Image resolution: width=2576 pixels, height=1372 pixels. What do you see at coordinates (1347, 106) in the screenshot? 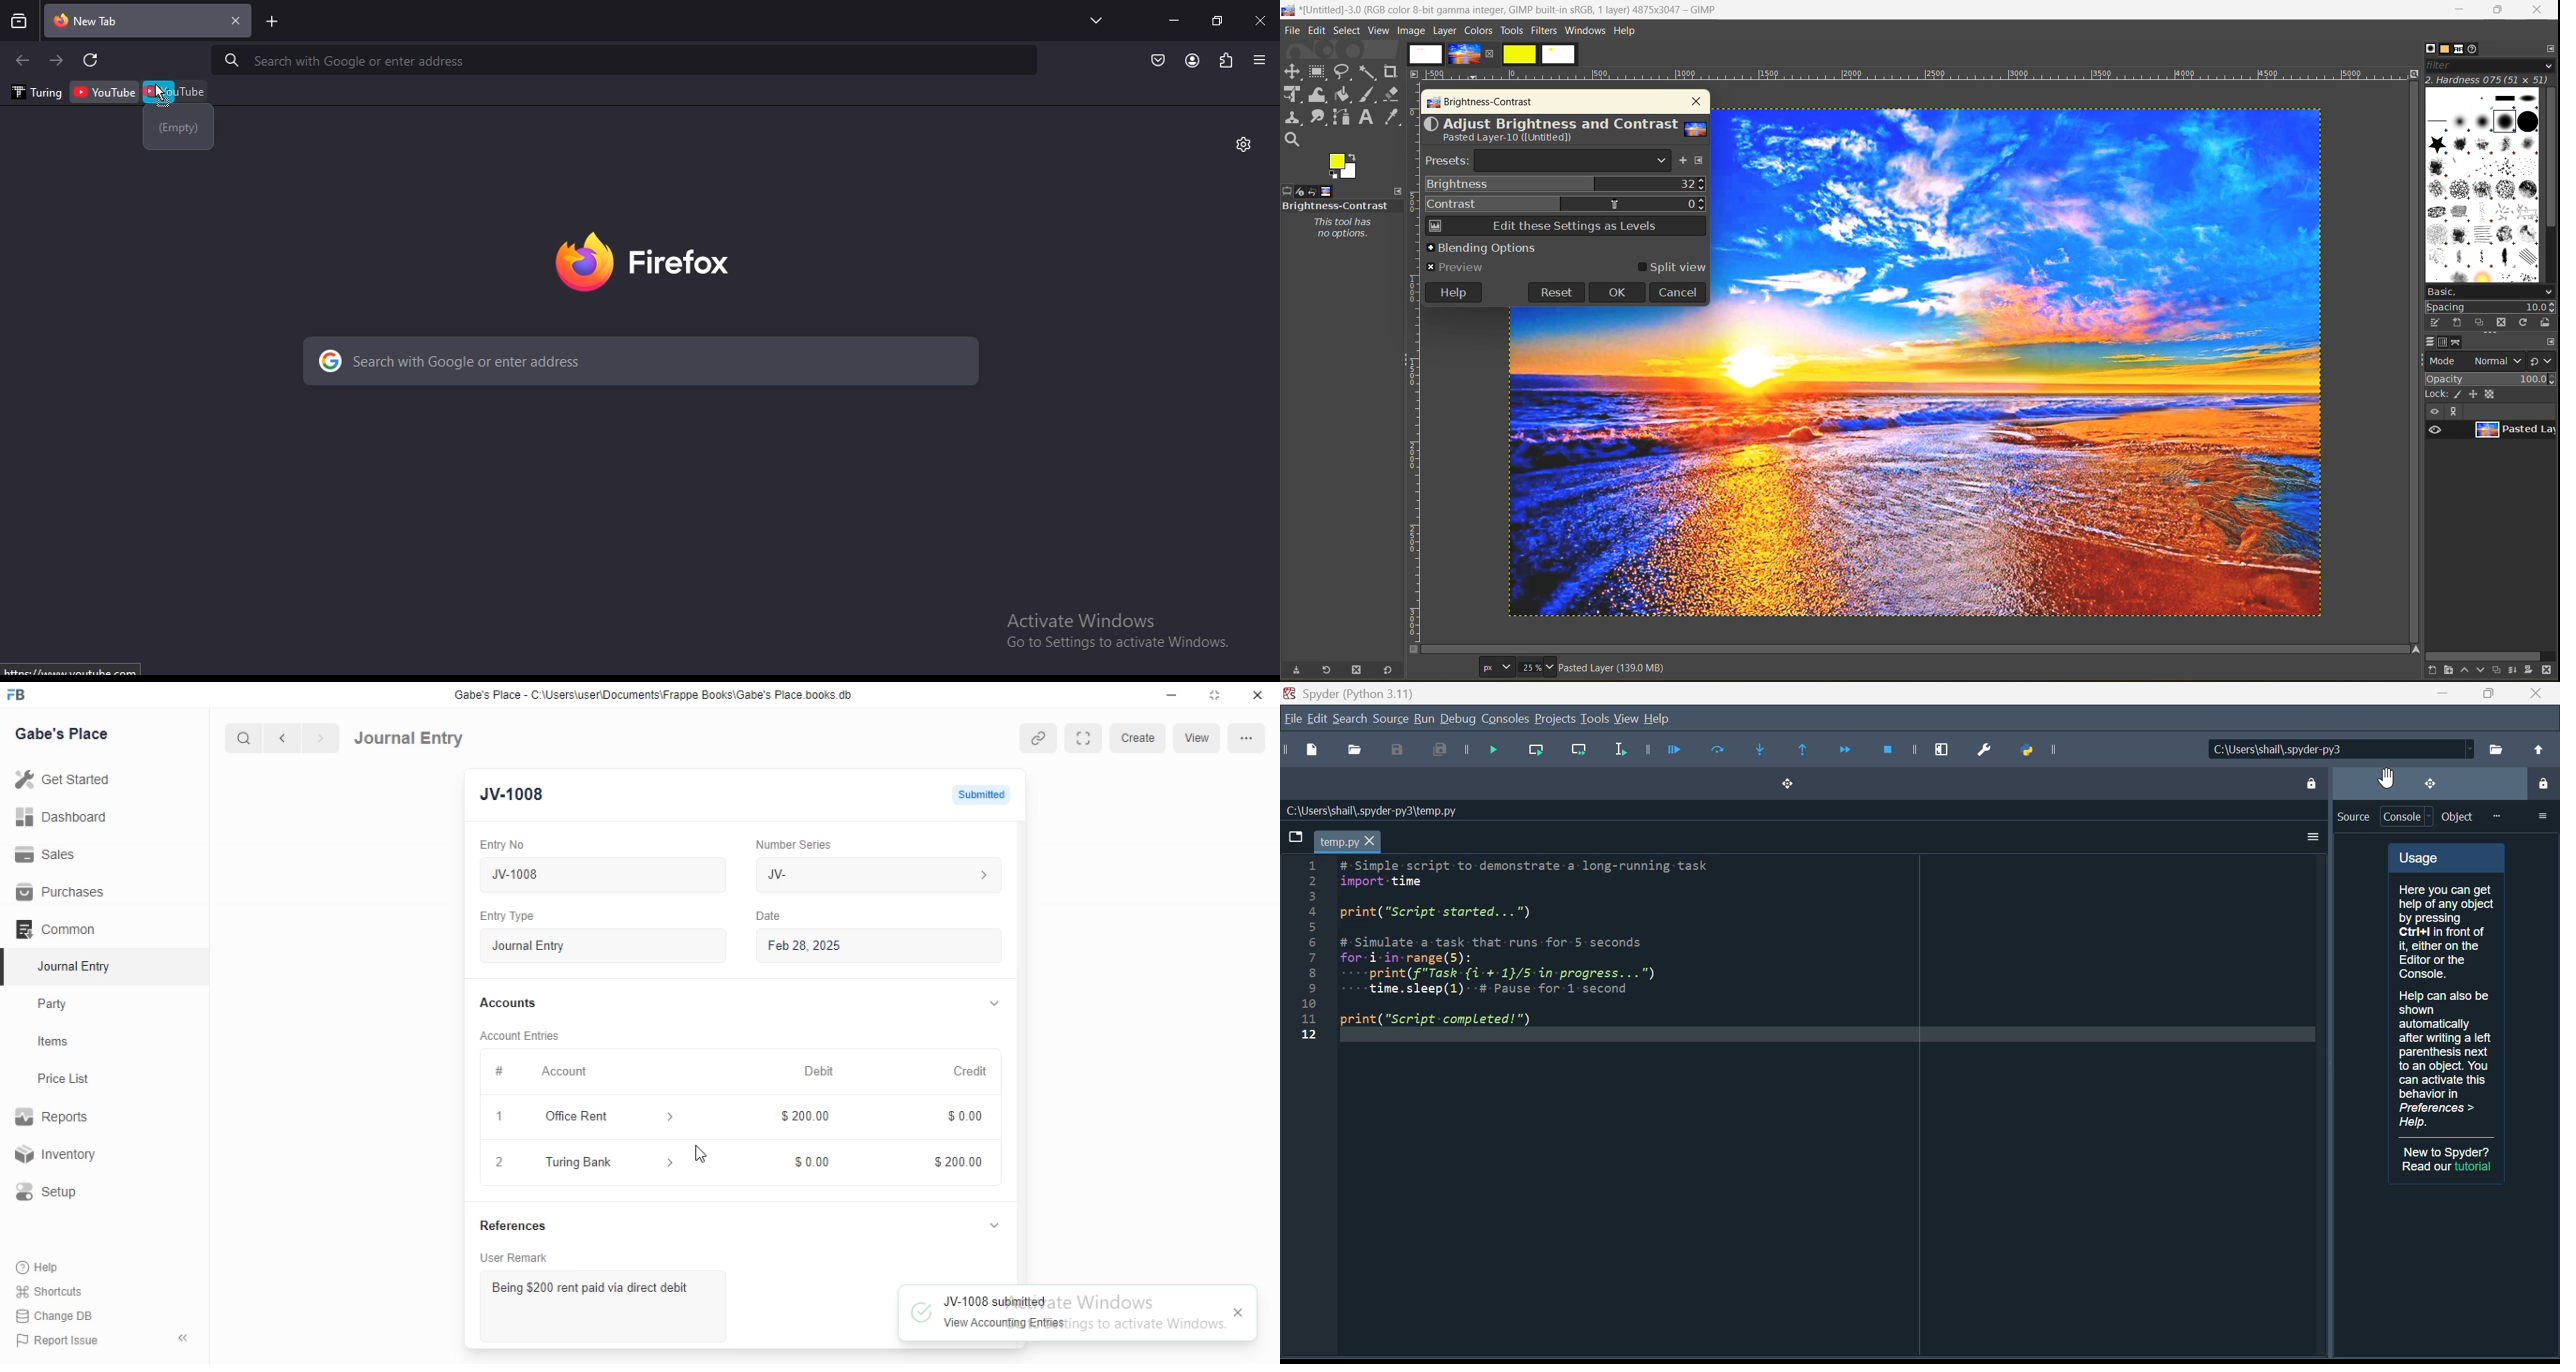
I see `tools` at bounding box center [1347, 106].